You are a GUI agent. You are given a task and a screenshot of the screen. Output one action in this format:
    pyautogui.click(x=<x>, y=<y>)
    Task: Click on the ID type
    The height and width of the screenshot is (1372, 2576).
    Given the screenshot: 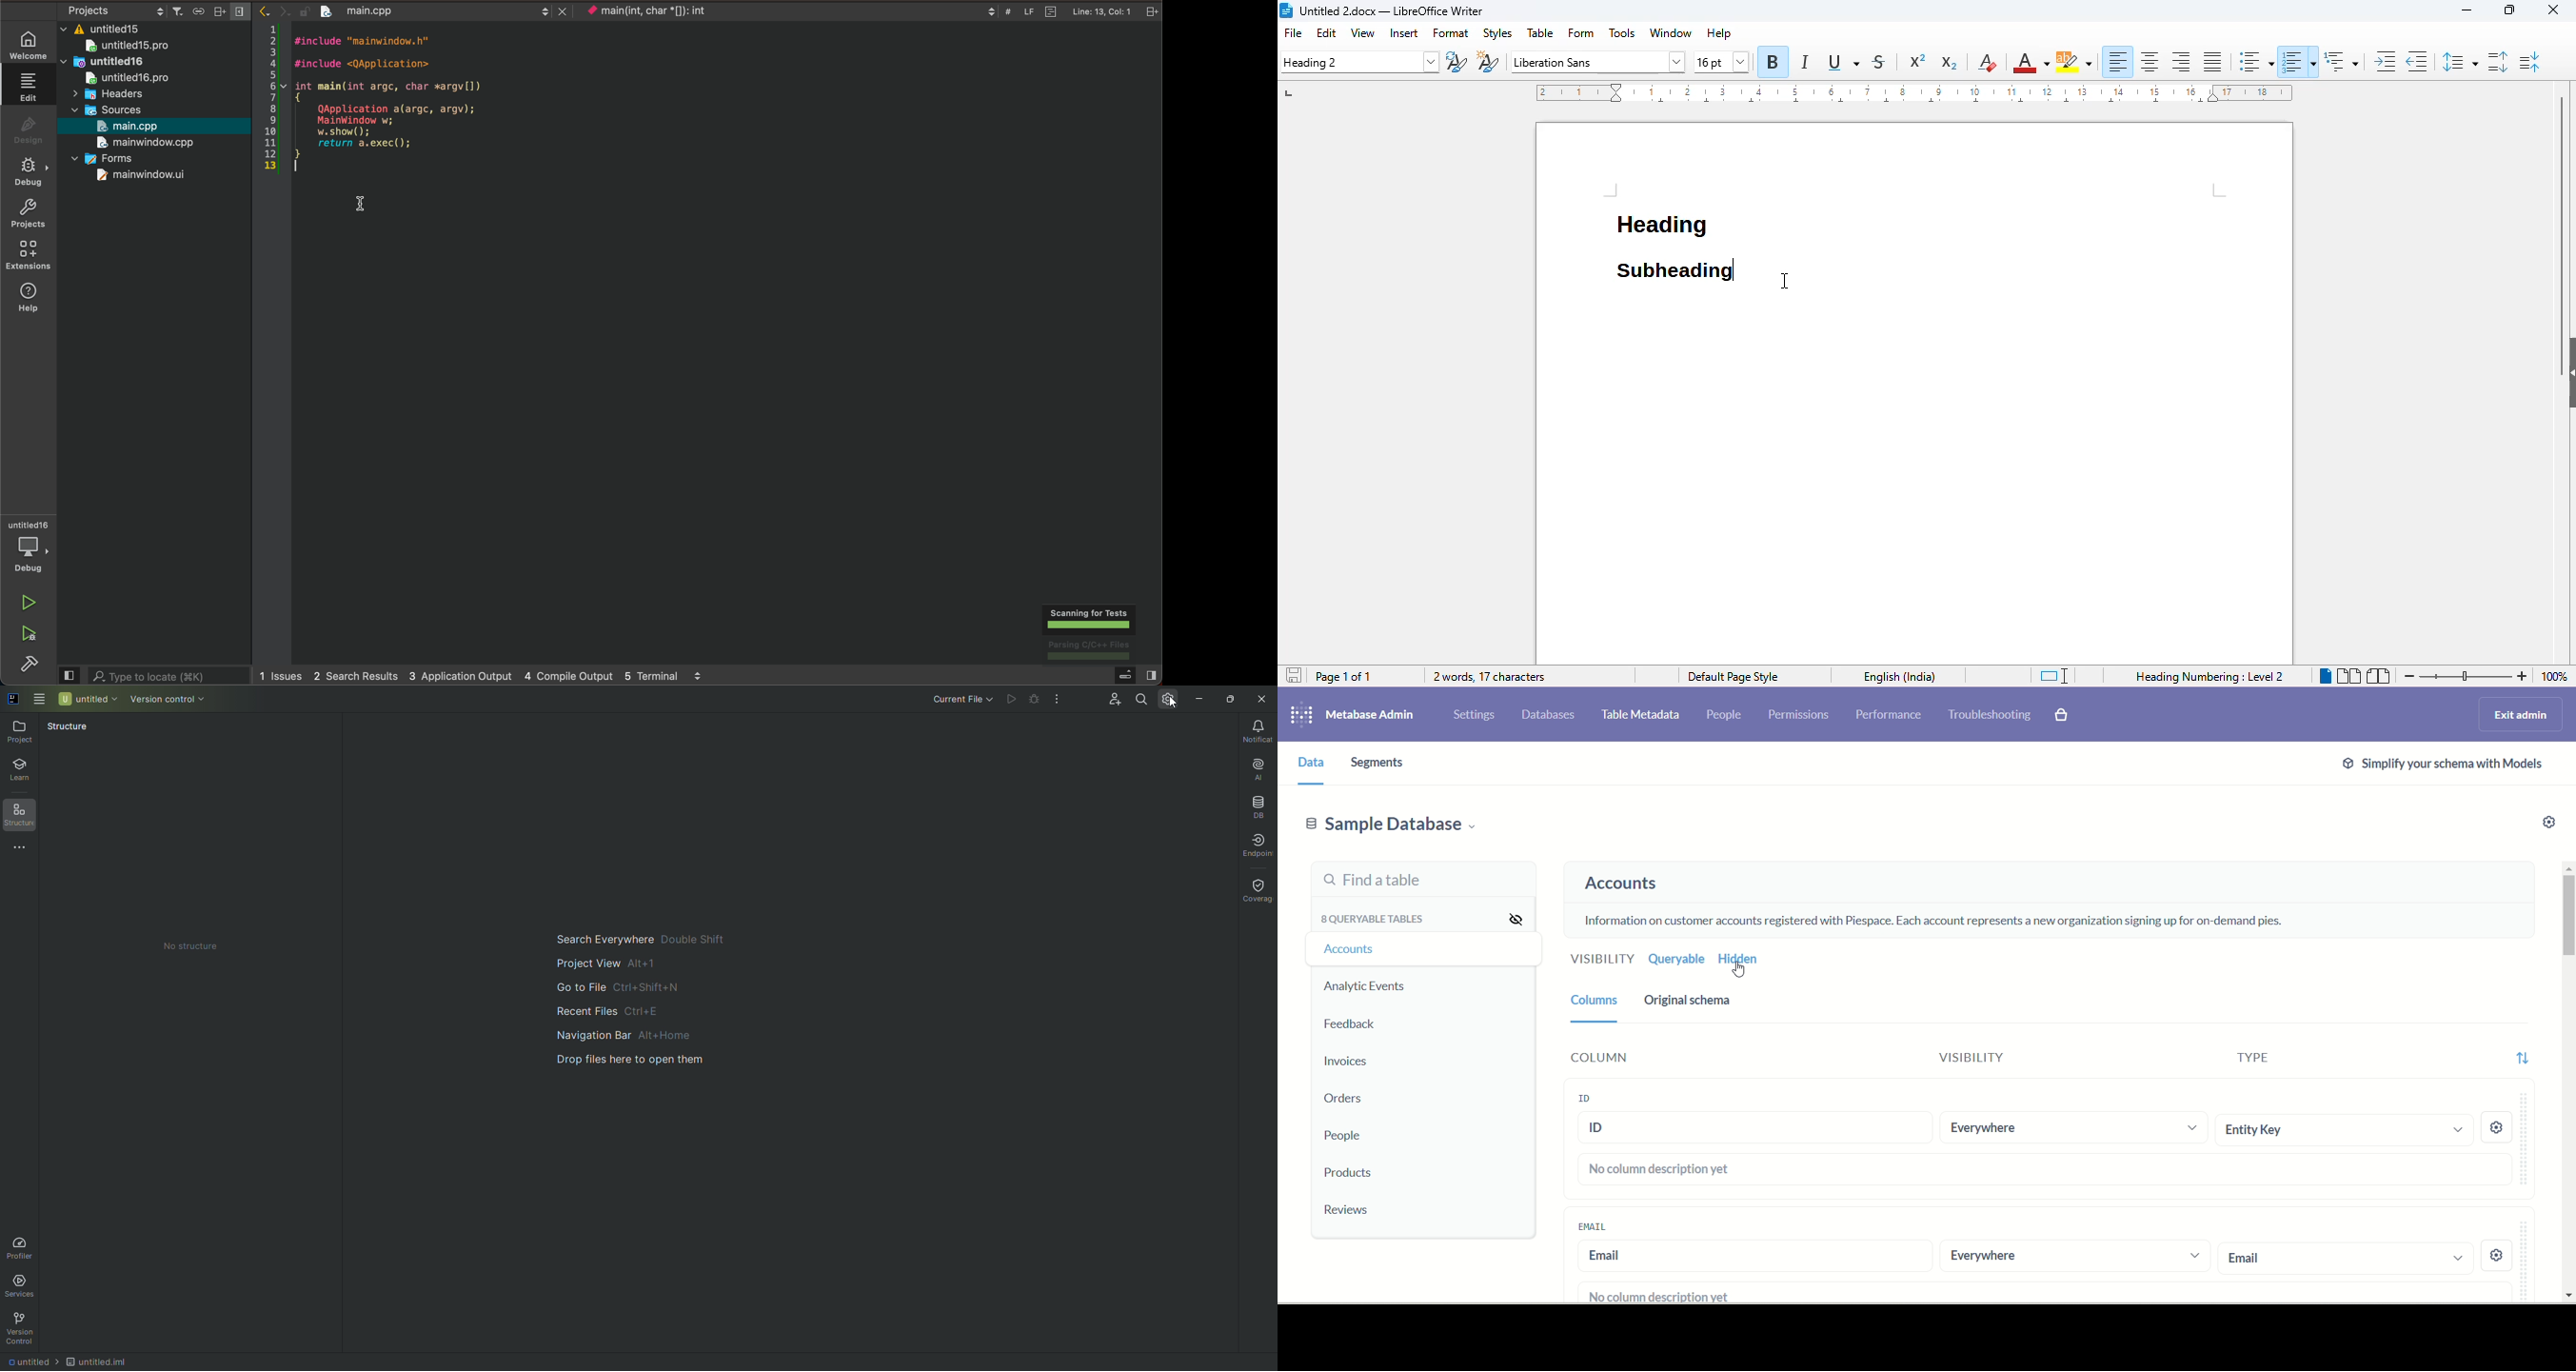 What is the action you would take?
    pyautogui.click(x=2340, y=1129)
    